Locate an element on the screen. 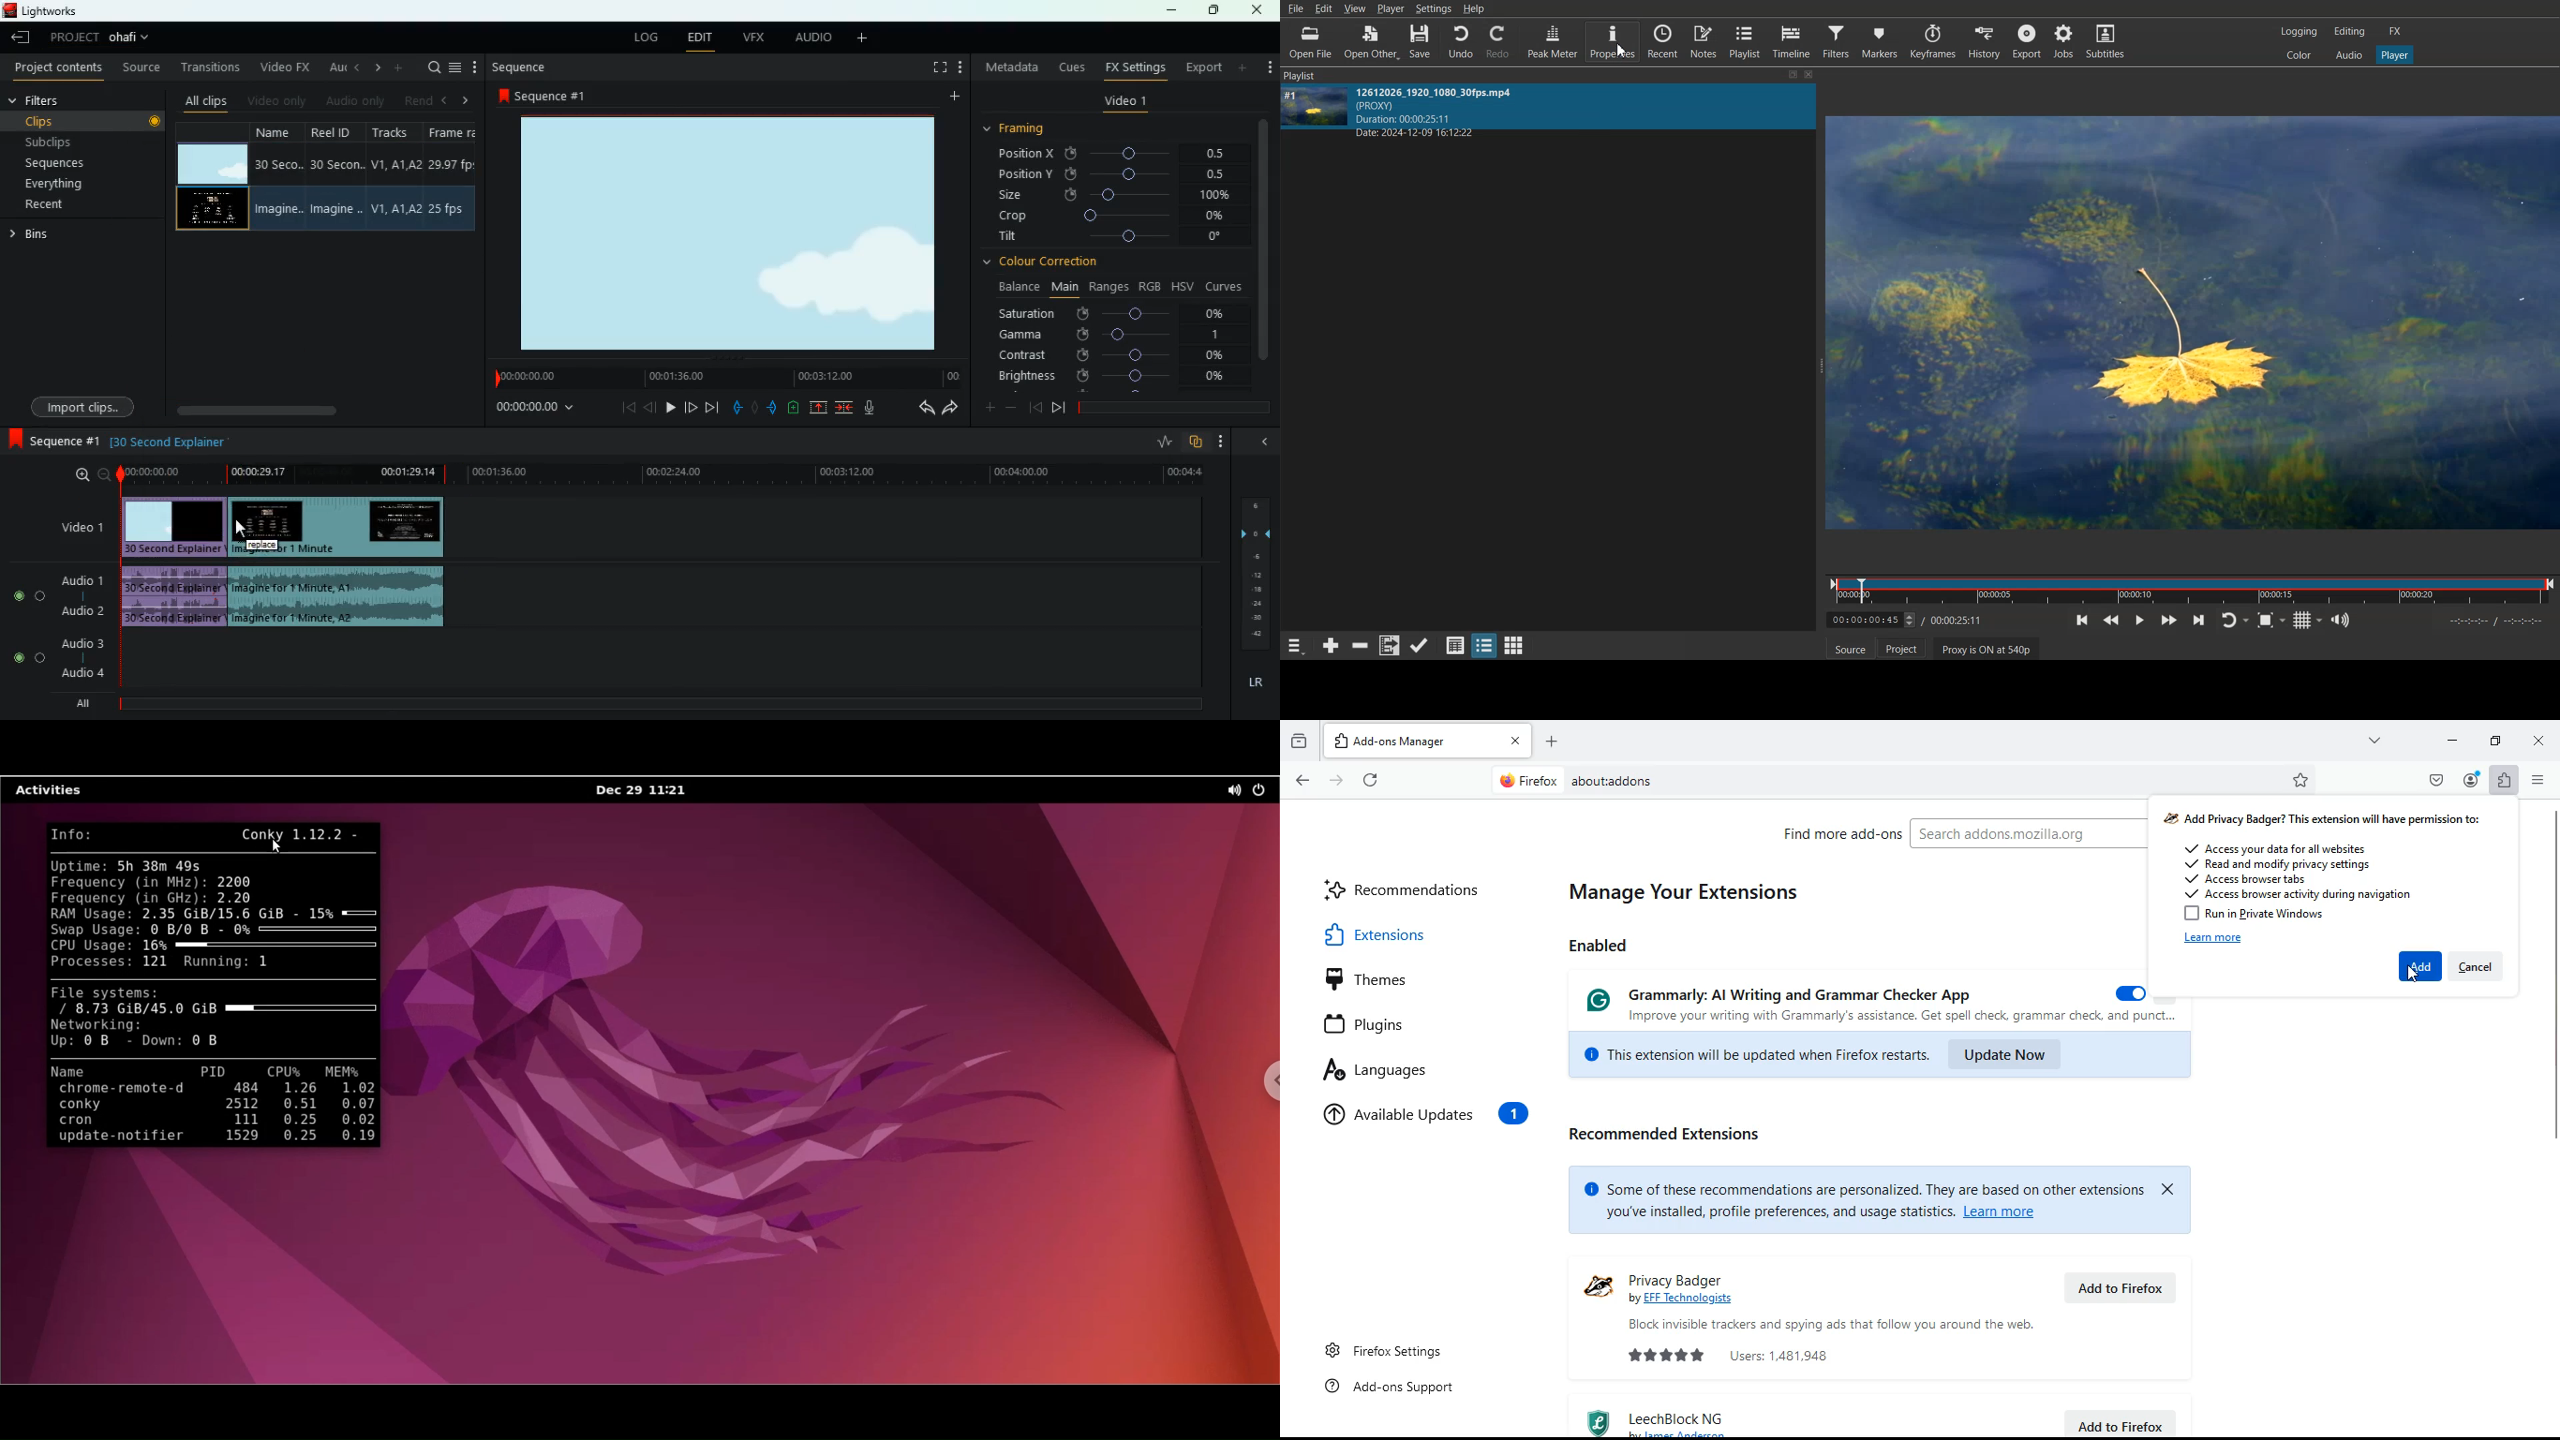 This screenshot has height=1456, width=2576. subclips is located at coordinates (82, 141).